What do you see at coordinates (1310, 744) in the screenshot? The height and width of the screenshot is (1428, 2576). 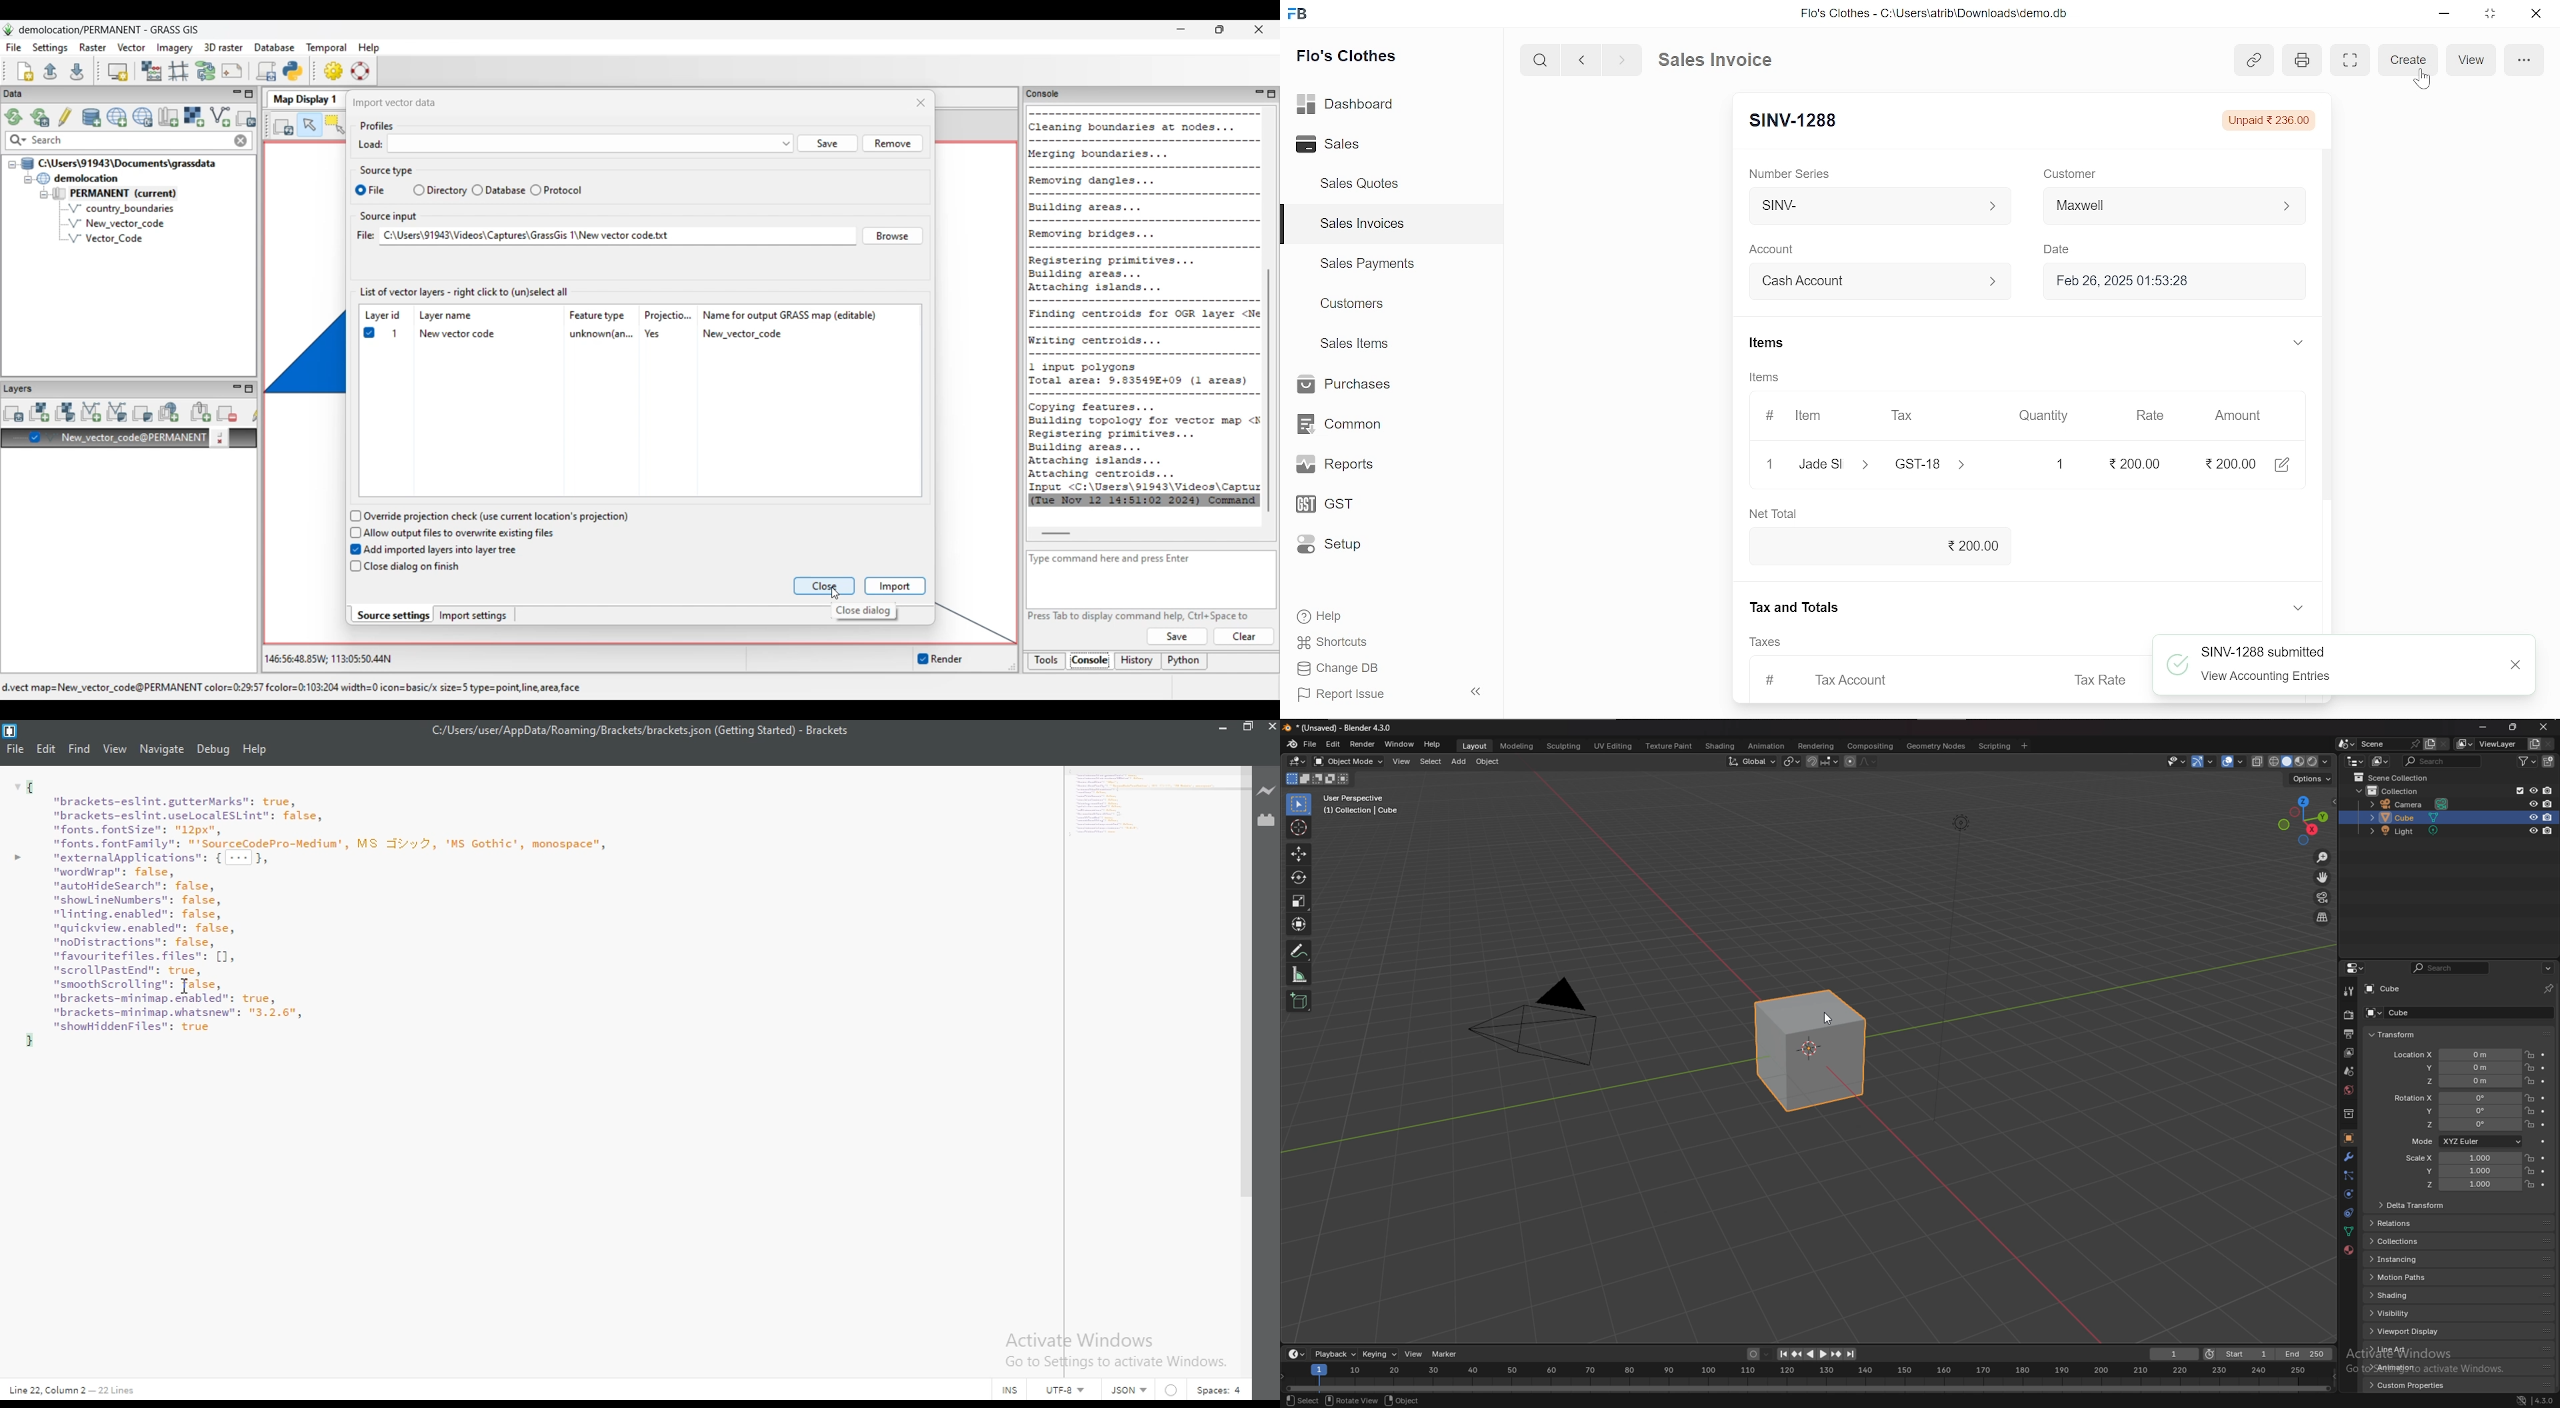 I see `file` at bounding box center [1310, 744].